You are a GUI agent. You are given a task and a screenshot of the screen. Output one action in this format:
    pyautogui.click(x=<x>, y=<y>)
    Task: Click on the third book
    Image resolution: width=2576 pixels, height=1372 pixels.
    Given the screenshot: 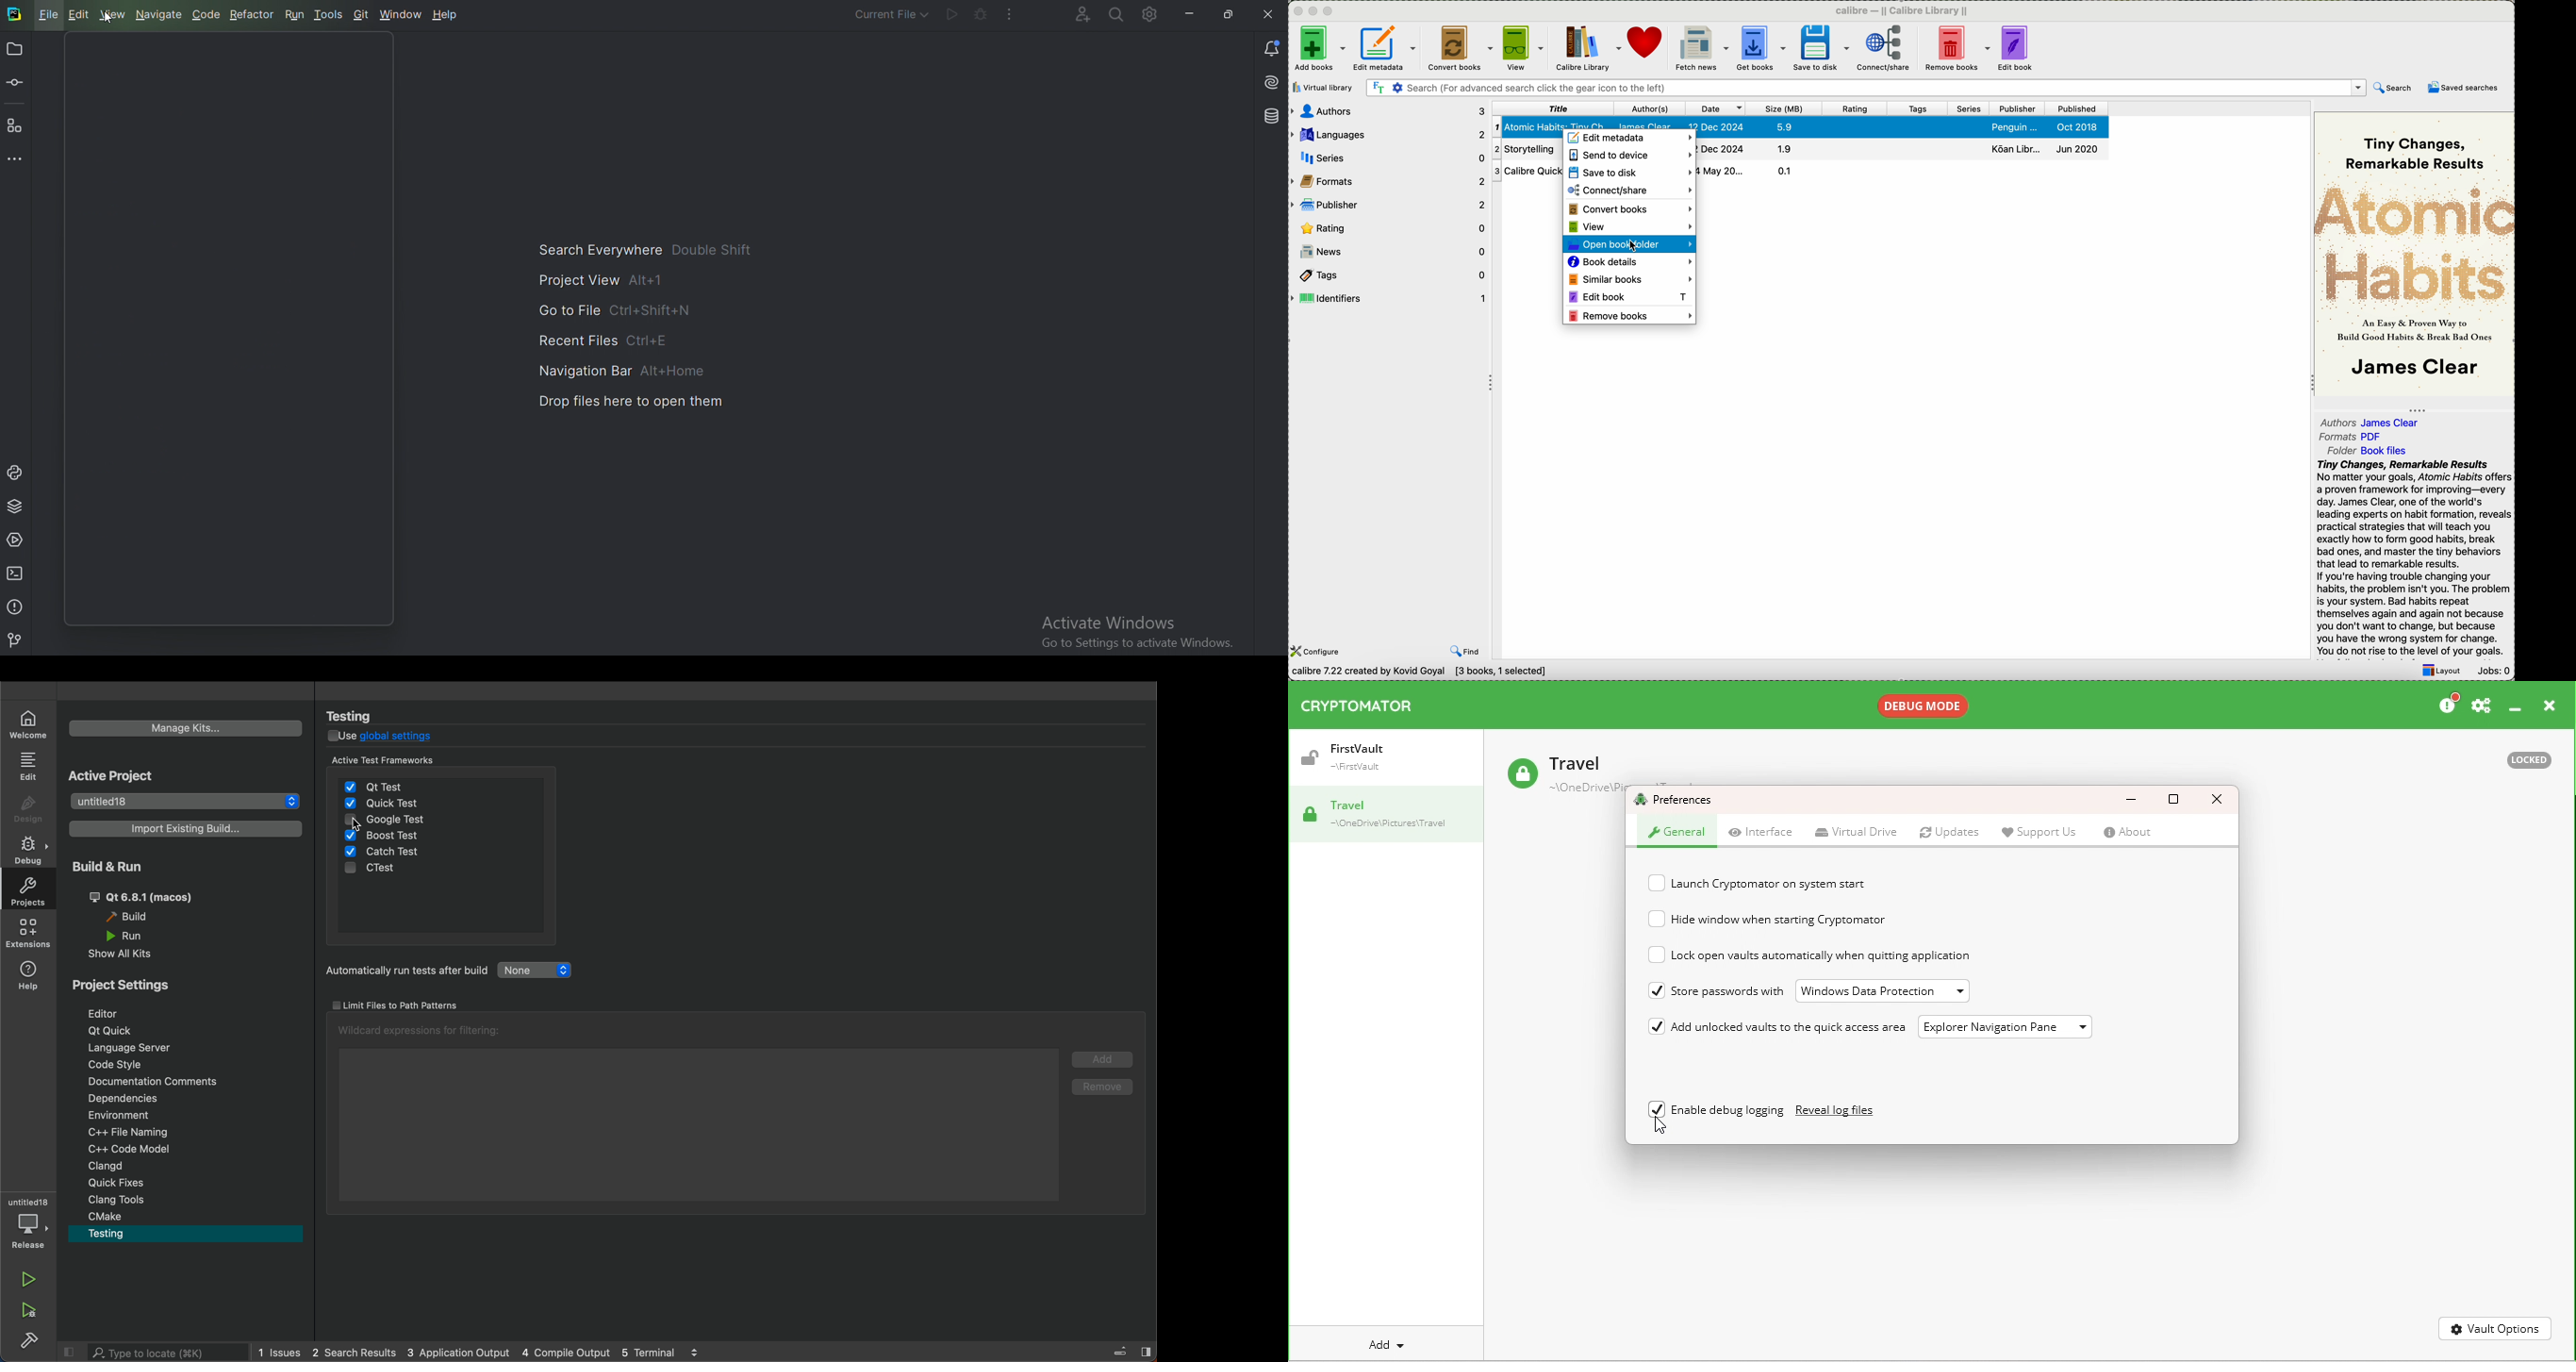 What is the action you would take?
    pyautogui.click(x=1529, y=171)
    